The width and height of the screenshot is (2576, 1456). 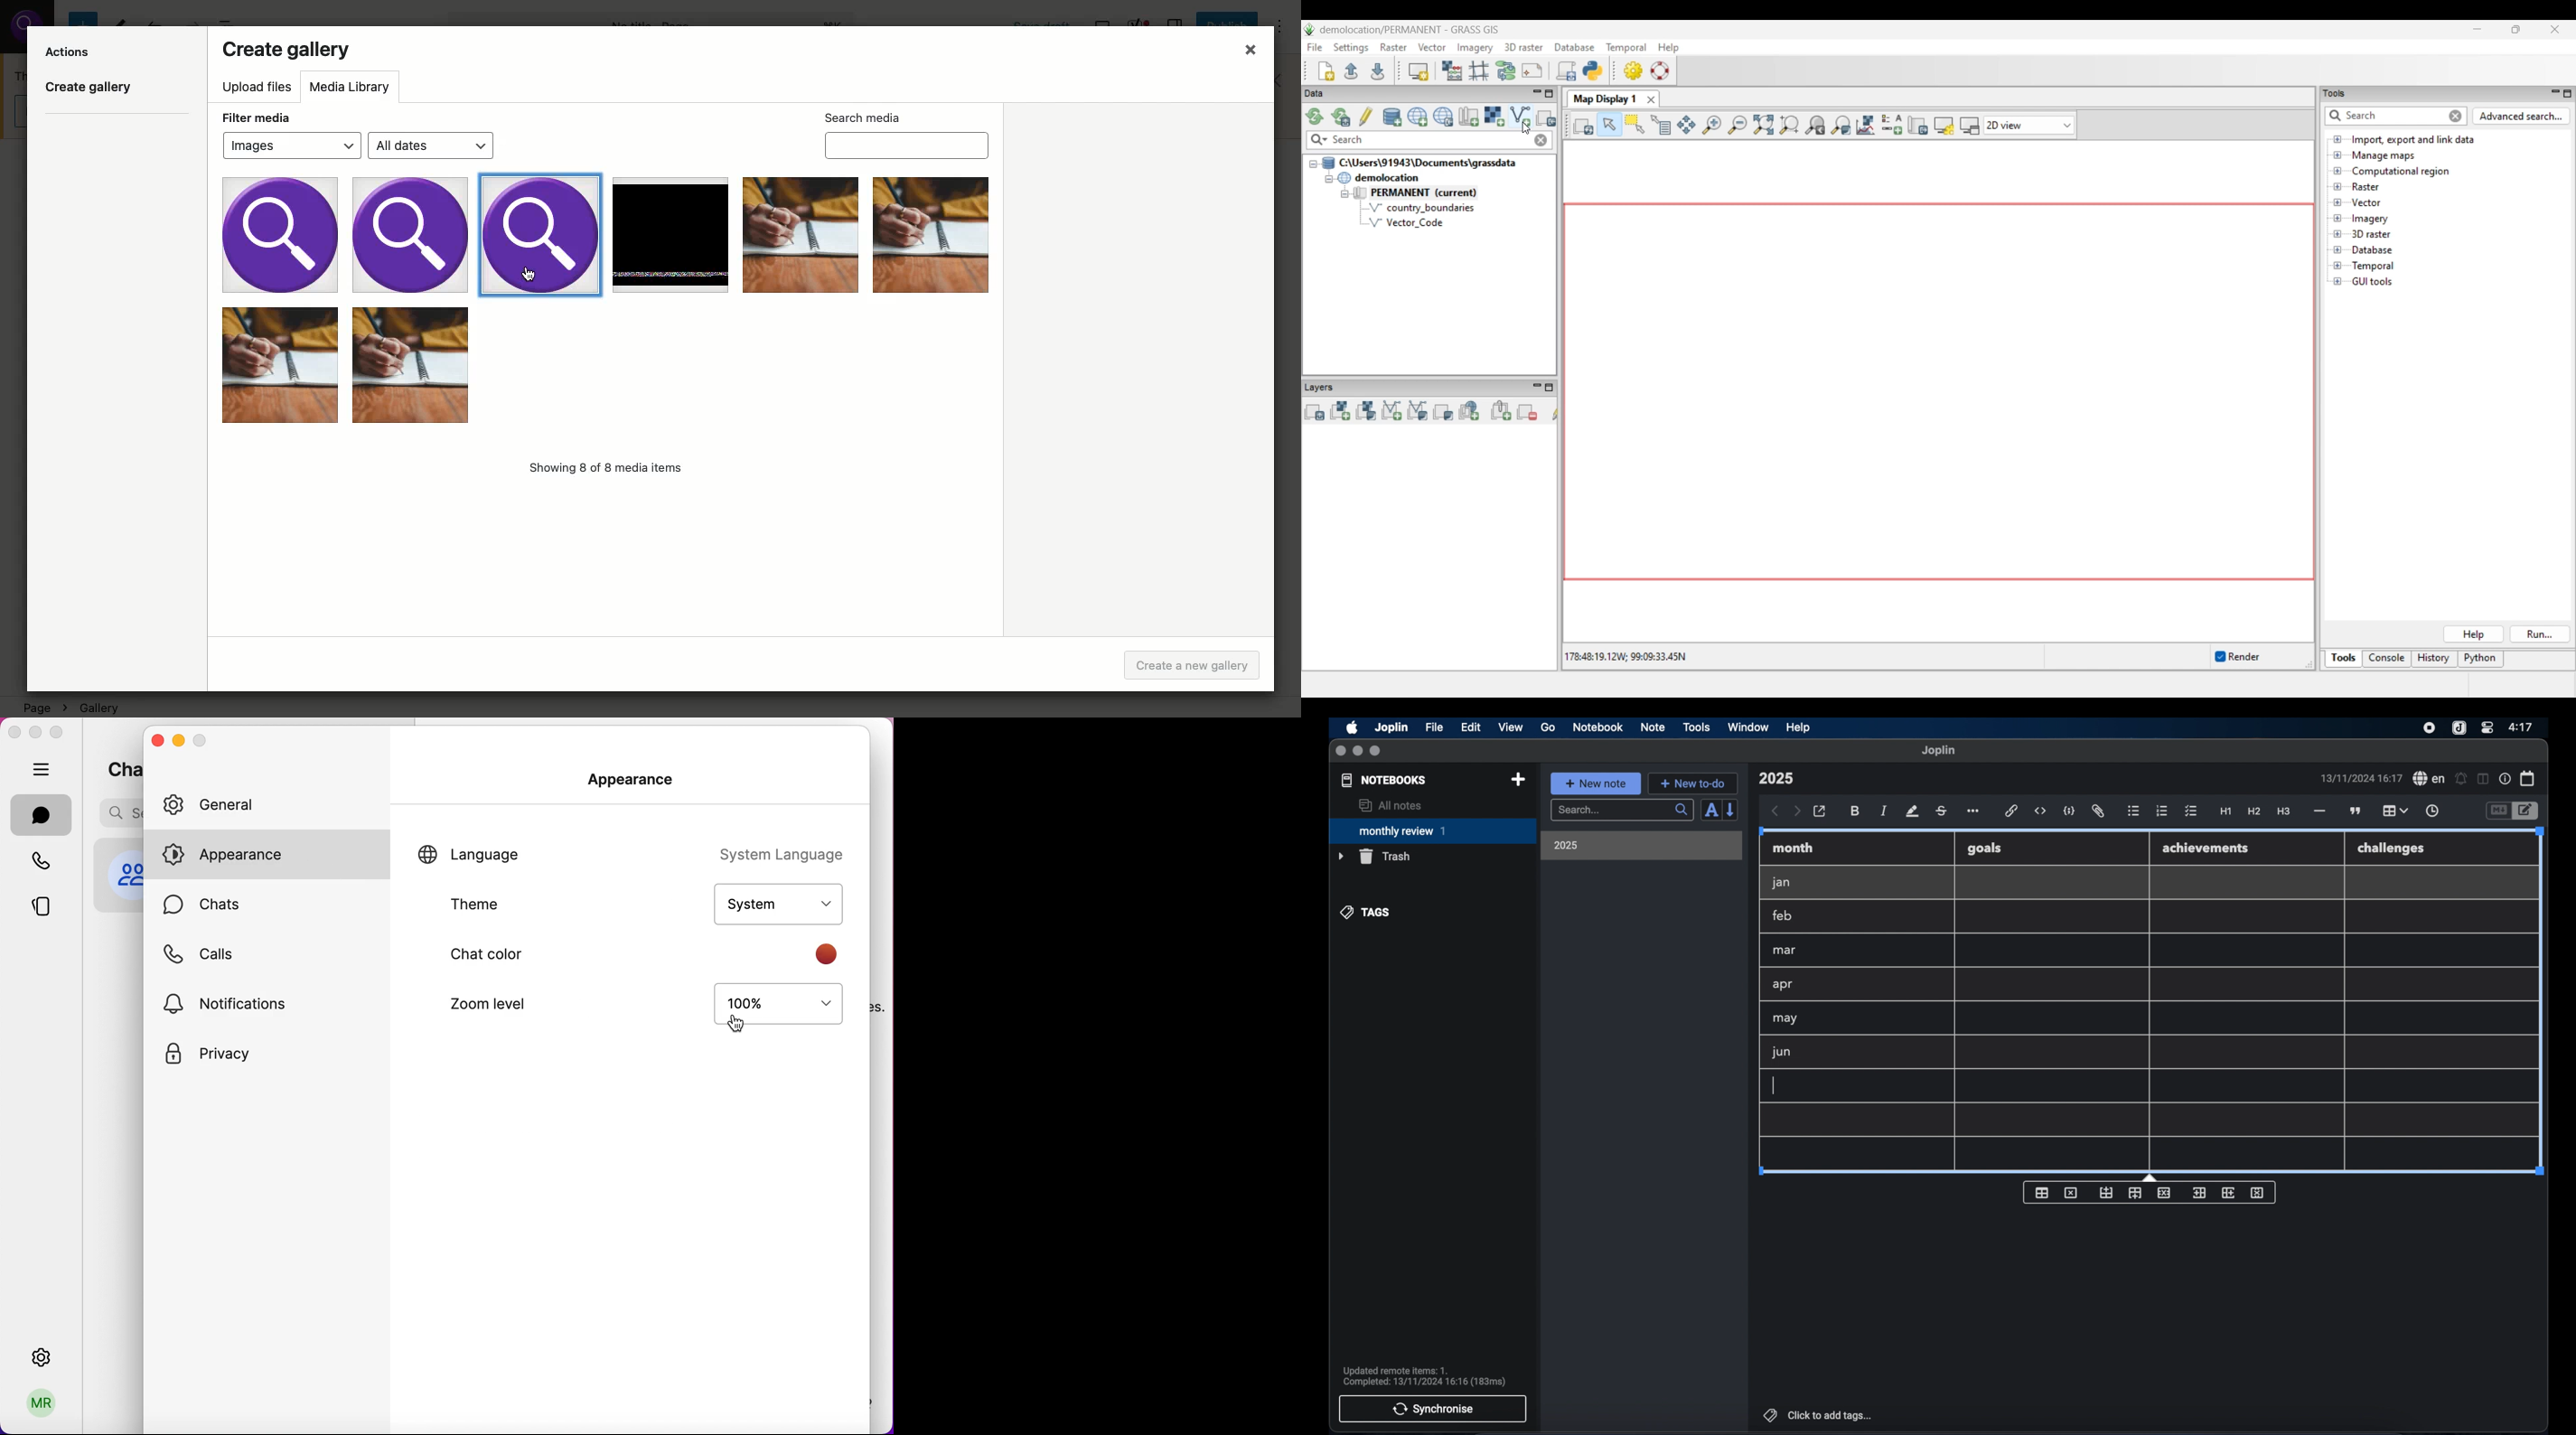 What do you see at coordinates (1340, 751) in the screenshot?
I see `close` at bounding box center [1340, 751].